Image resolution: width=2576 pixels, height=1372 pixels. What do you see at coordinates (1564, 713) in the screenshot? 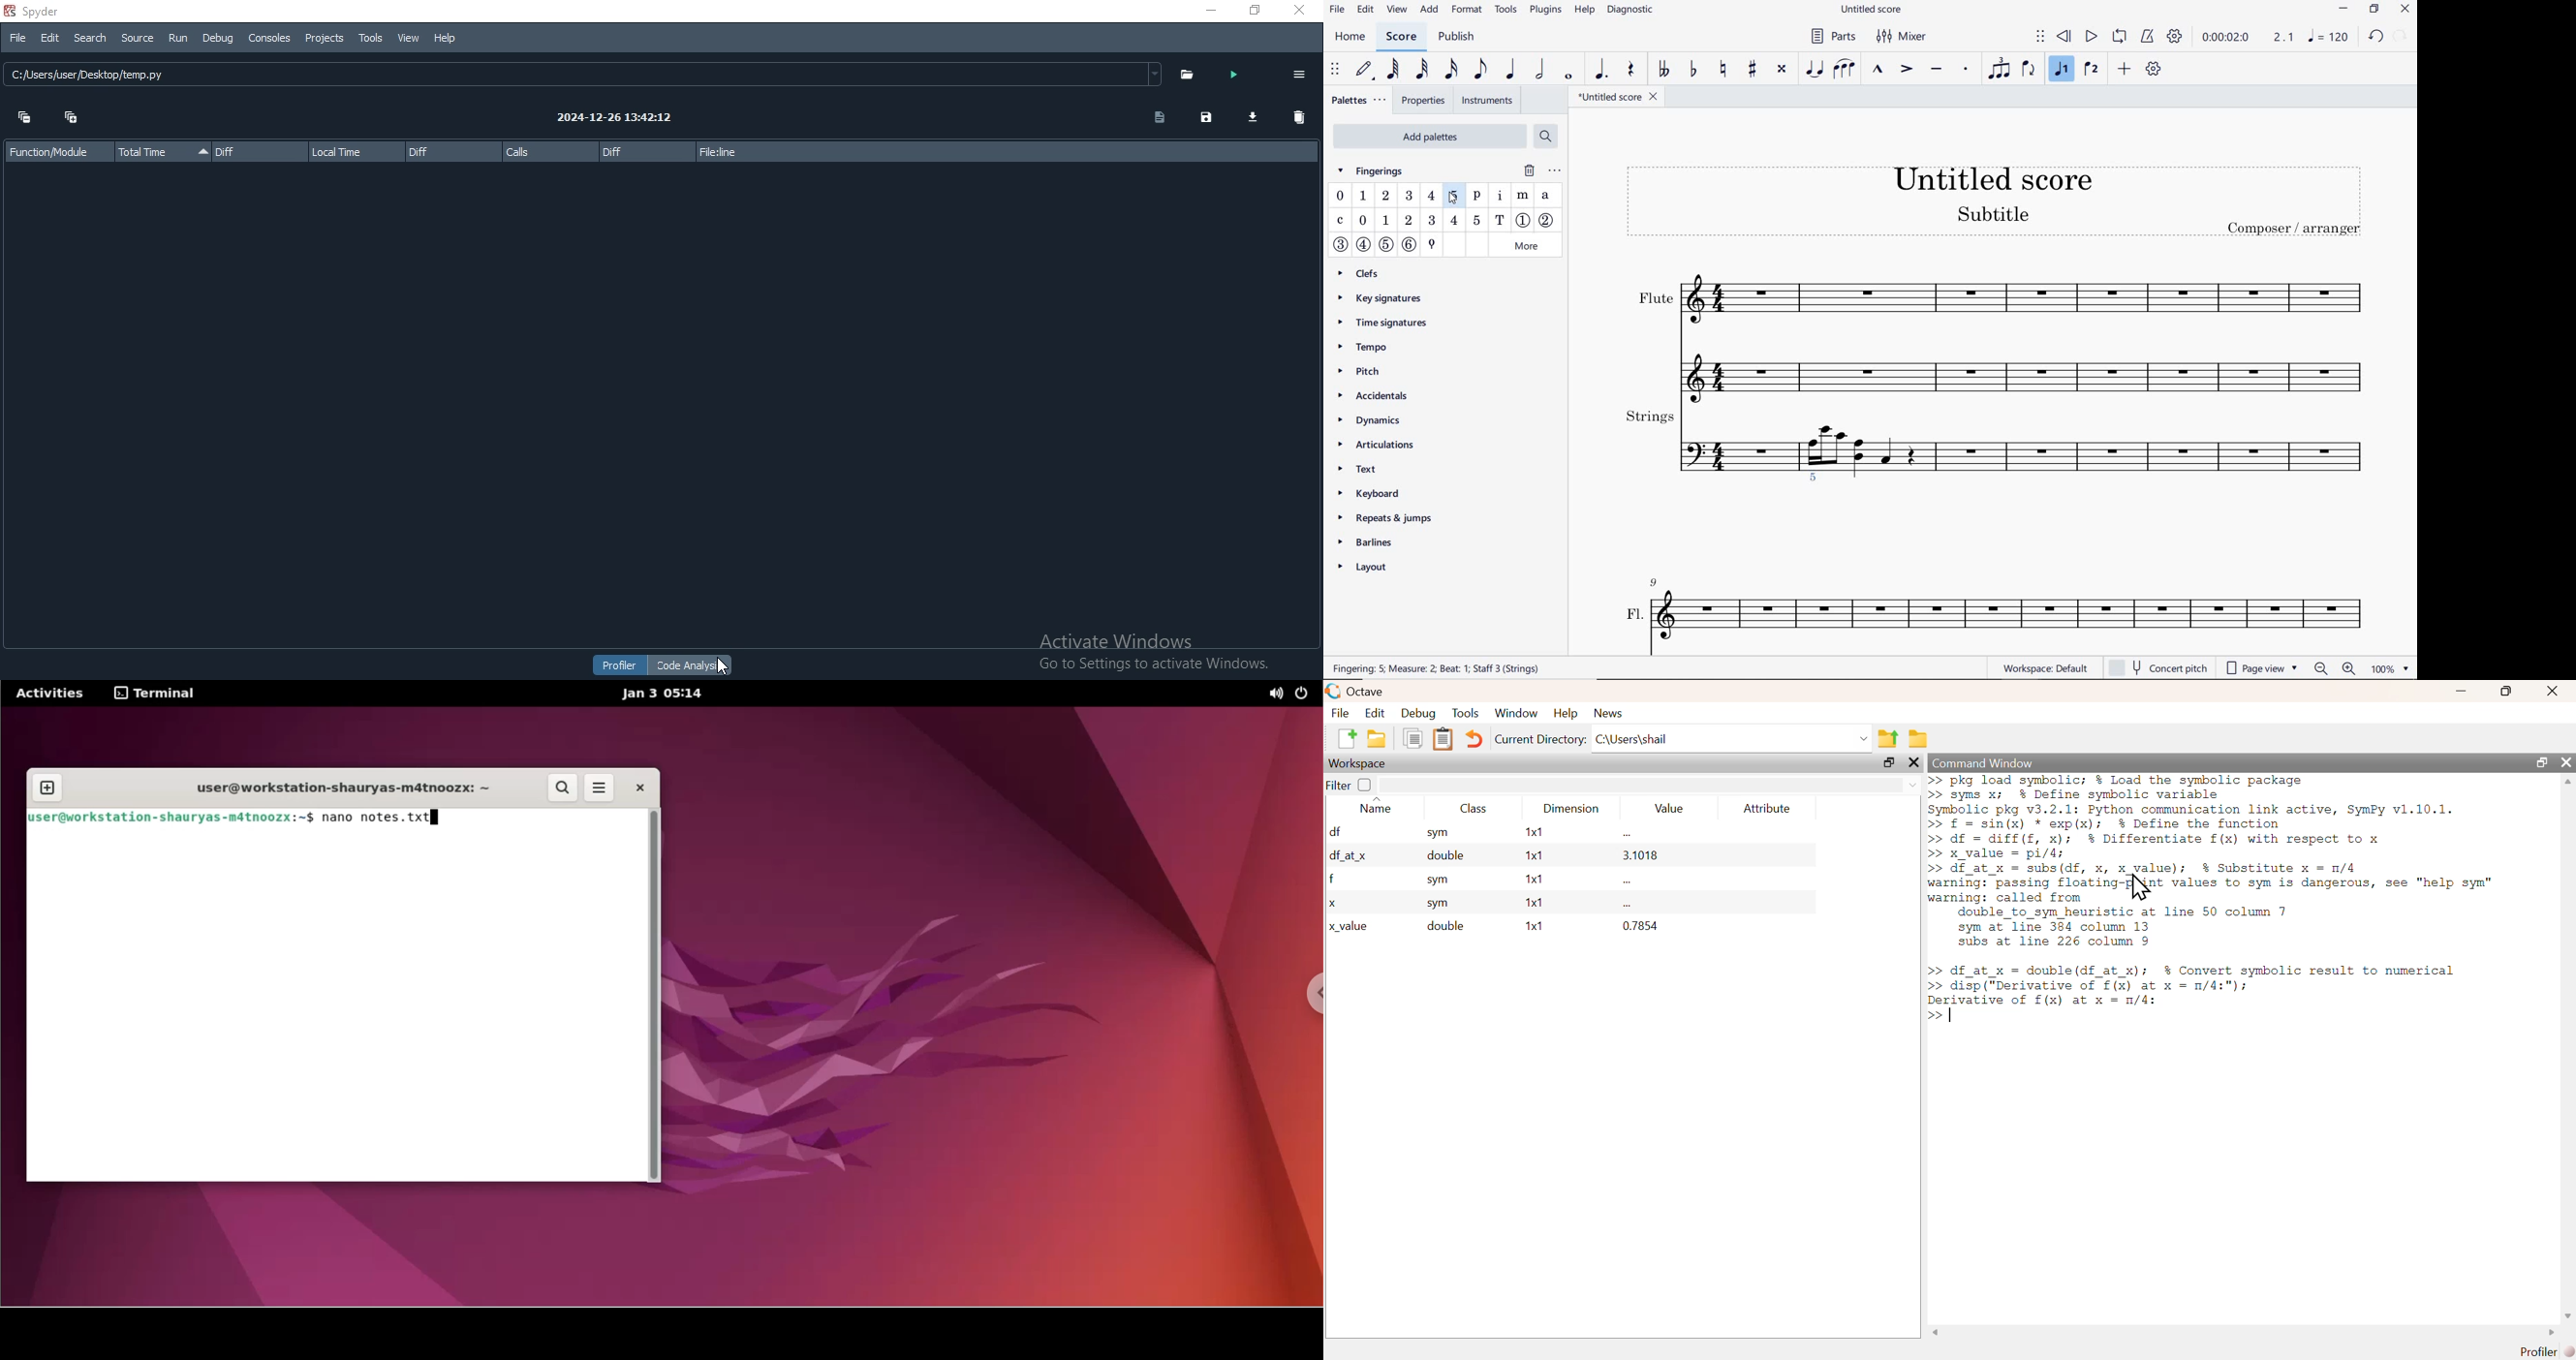
I see `Help` at bounding box center [1564, 713].